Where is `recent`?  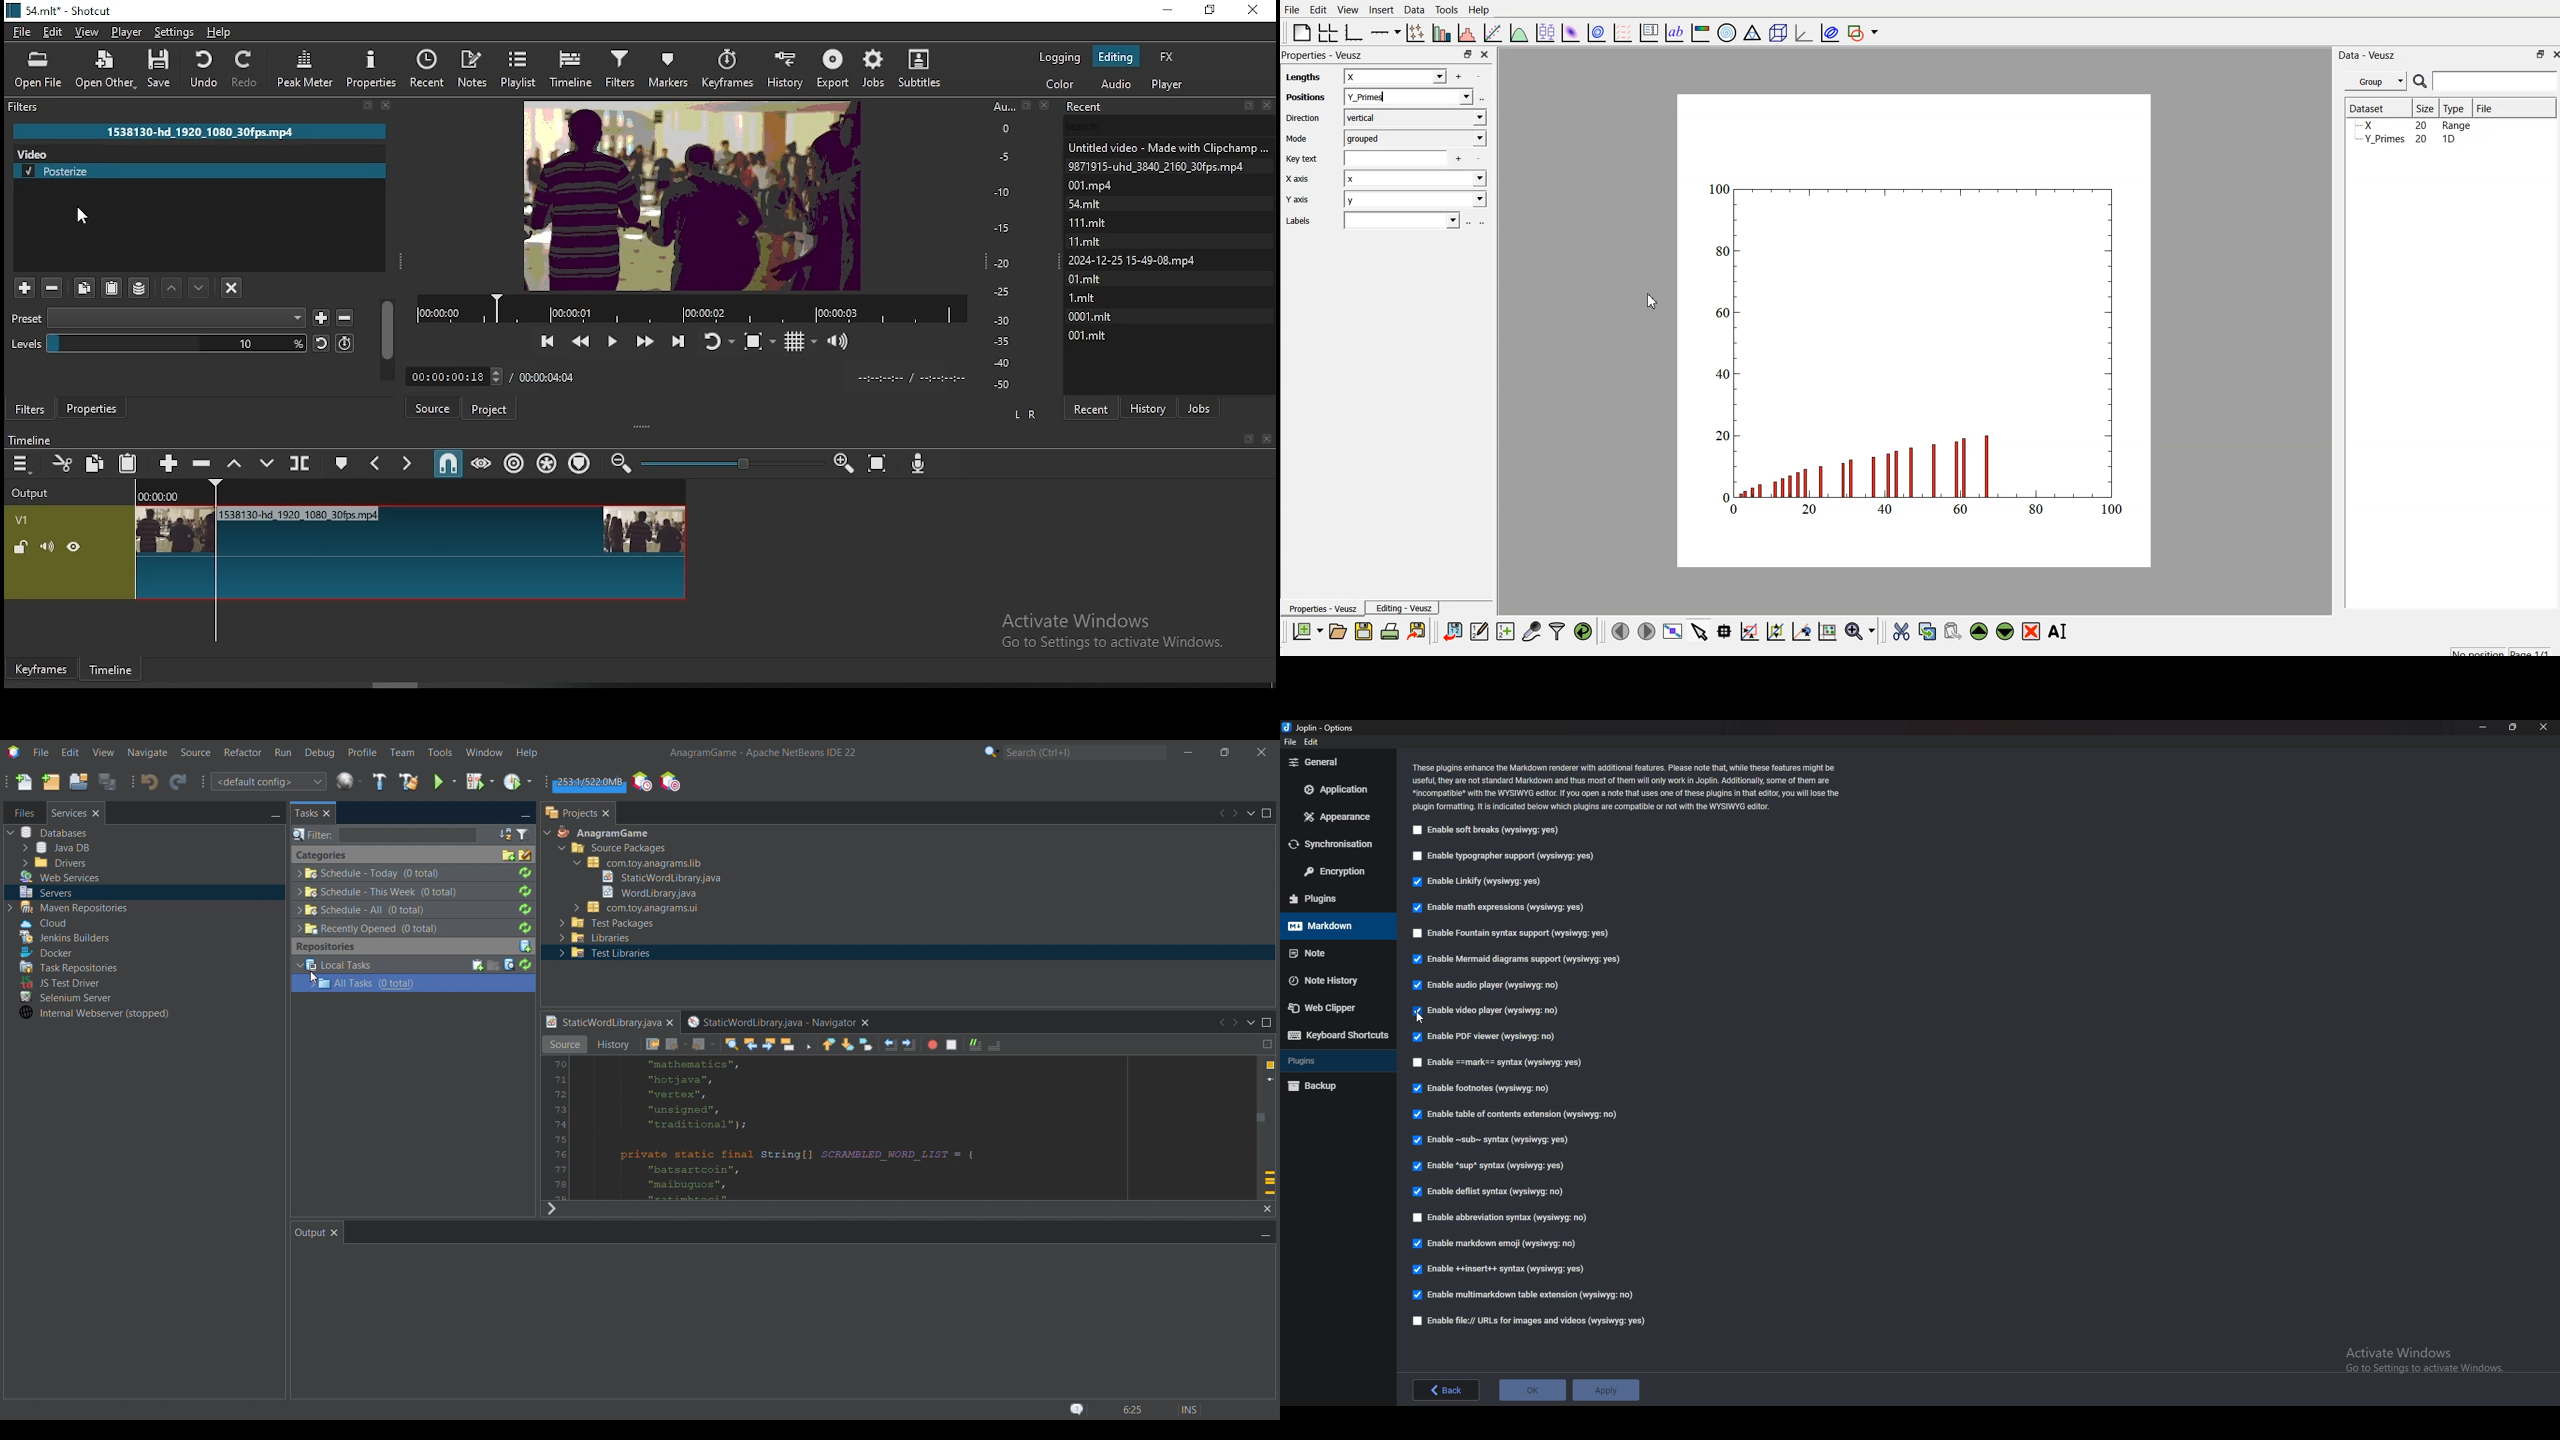
recent is located at coordinates (1092, 409).